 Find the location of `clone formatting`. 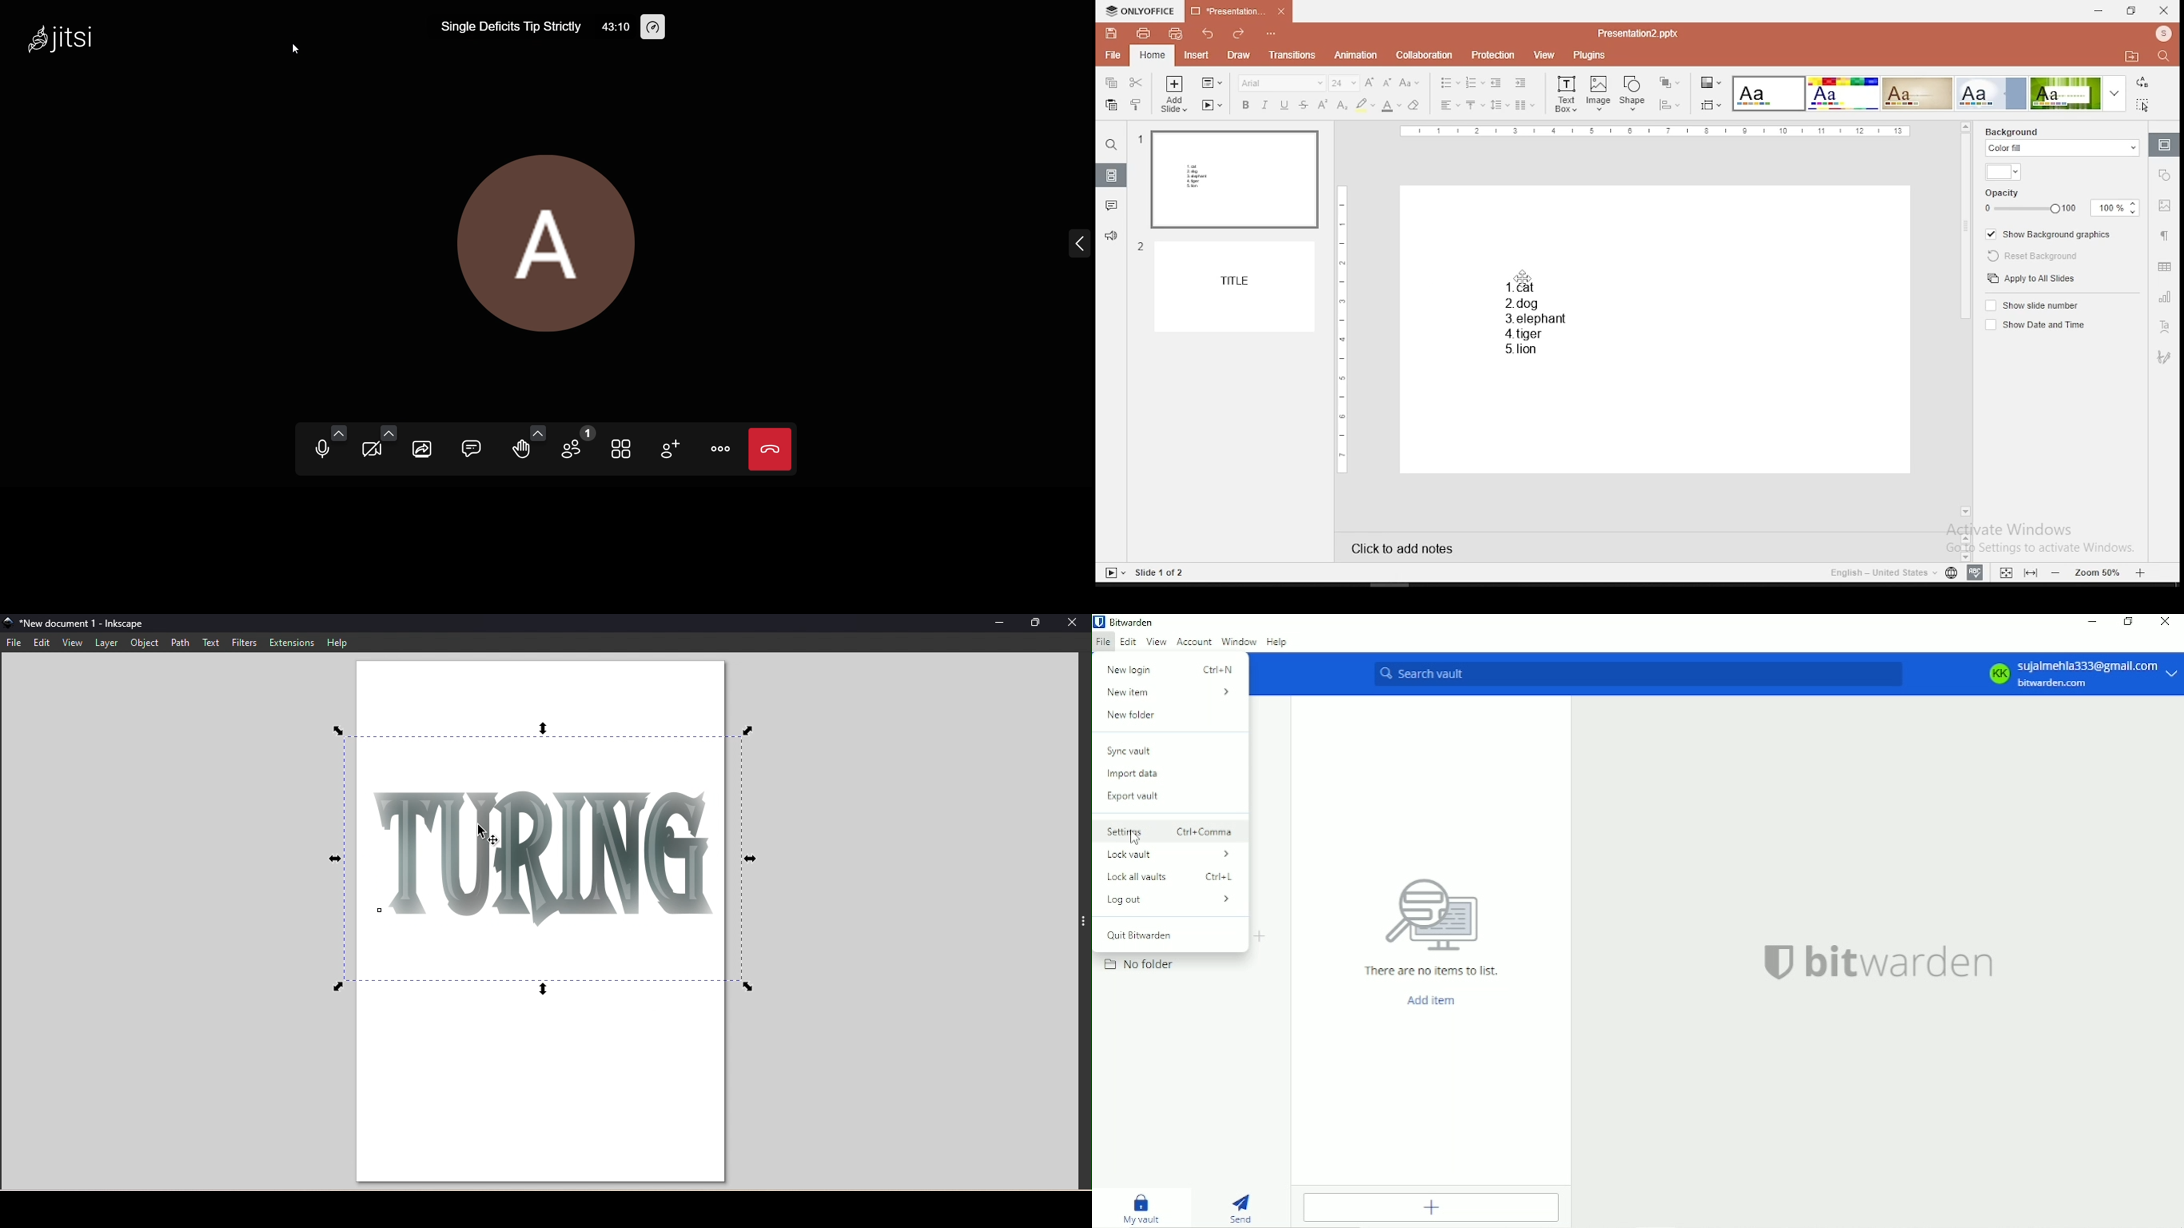

clone formatting is located at coordinates (1138, 105).